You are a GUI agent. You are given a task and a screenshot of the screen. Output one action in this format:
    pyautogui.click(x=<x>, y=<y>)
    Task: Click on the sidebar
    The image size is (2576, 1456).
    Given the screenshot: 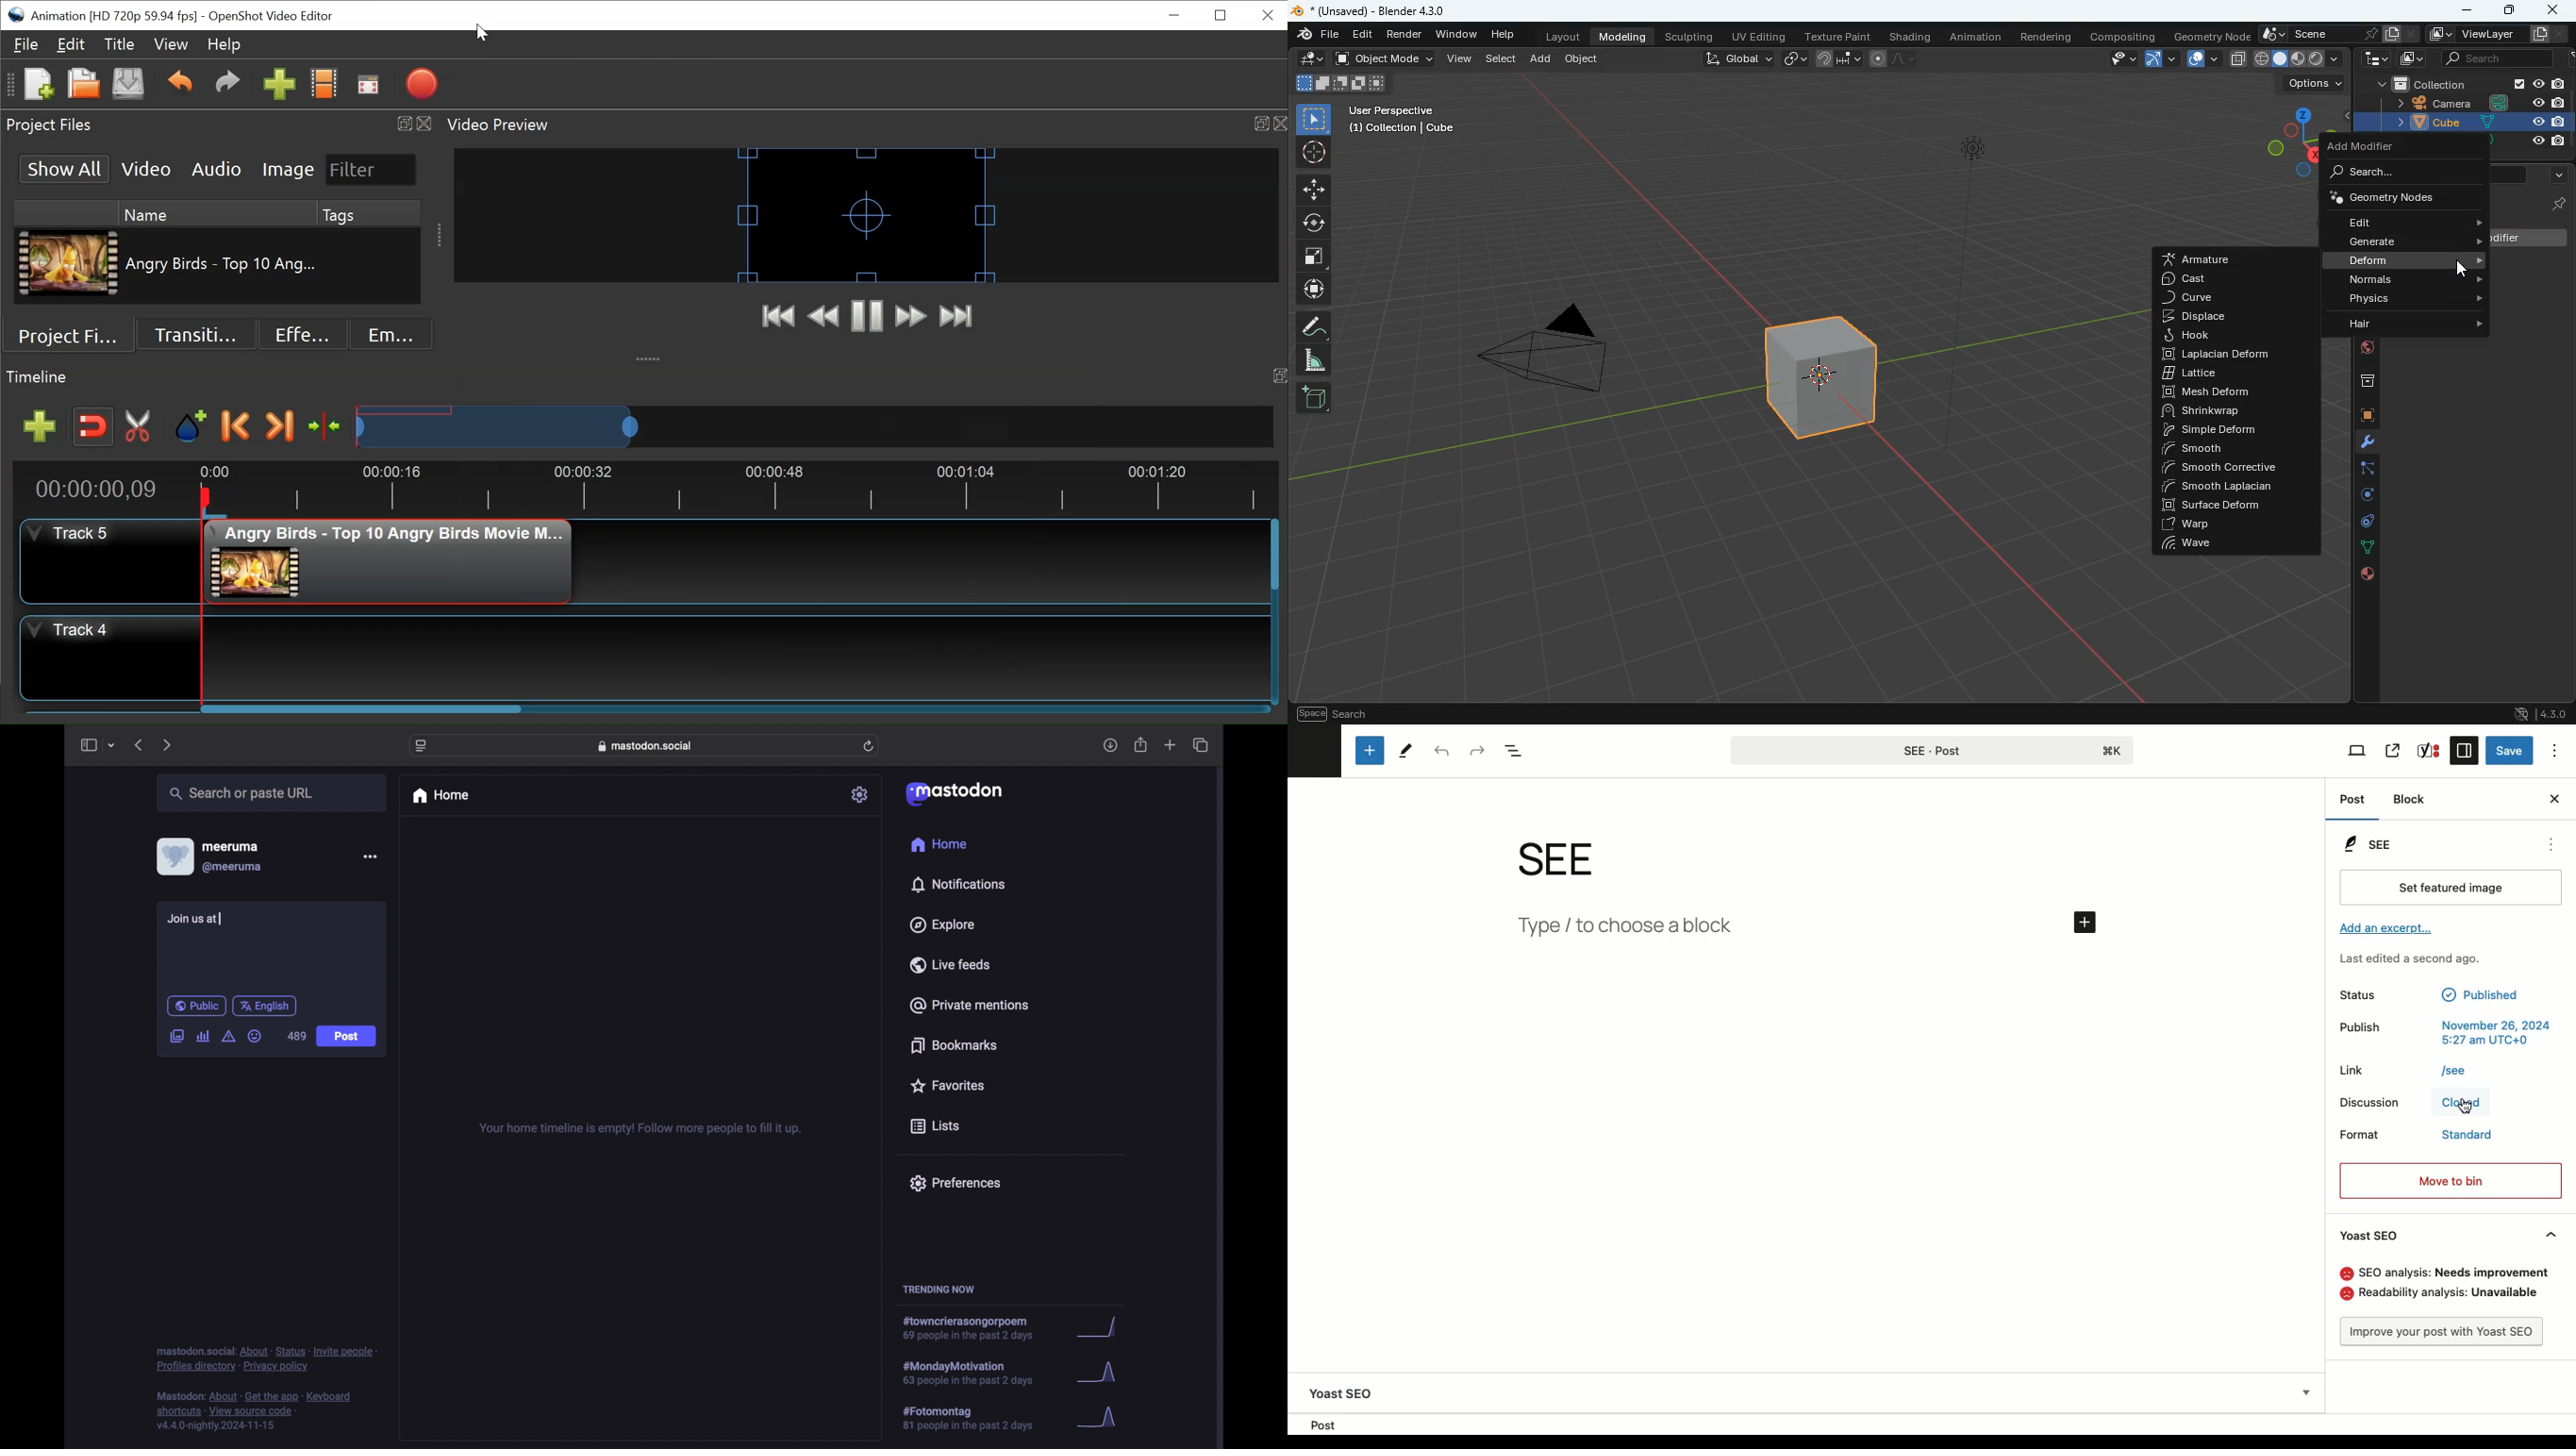 What is the action you would take?
    pyautogui.click(x=88, y=745)
    